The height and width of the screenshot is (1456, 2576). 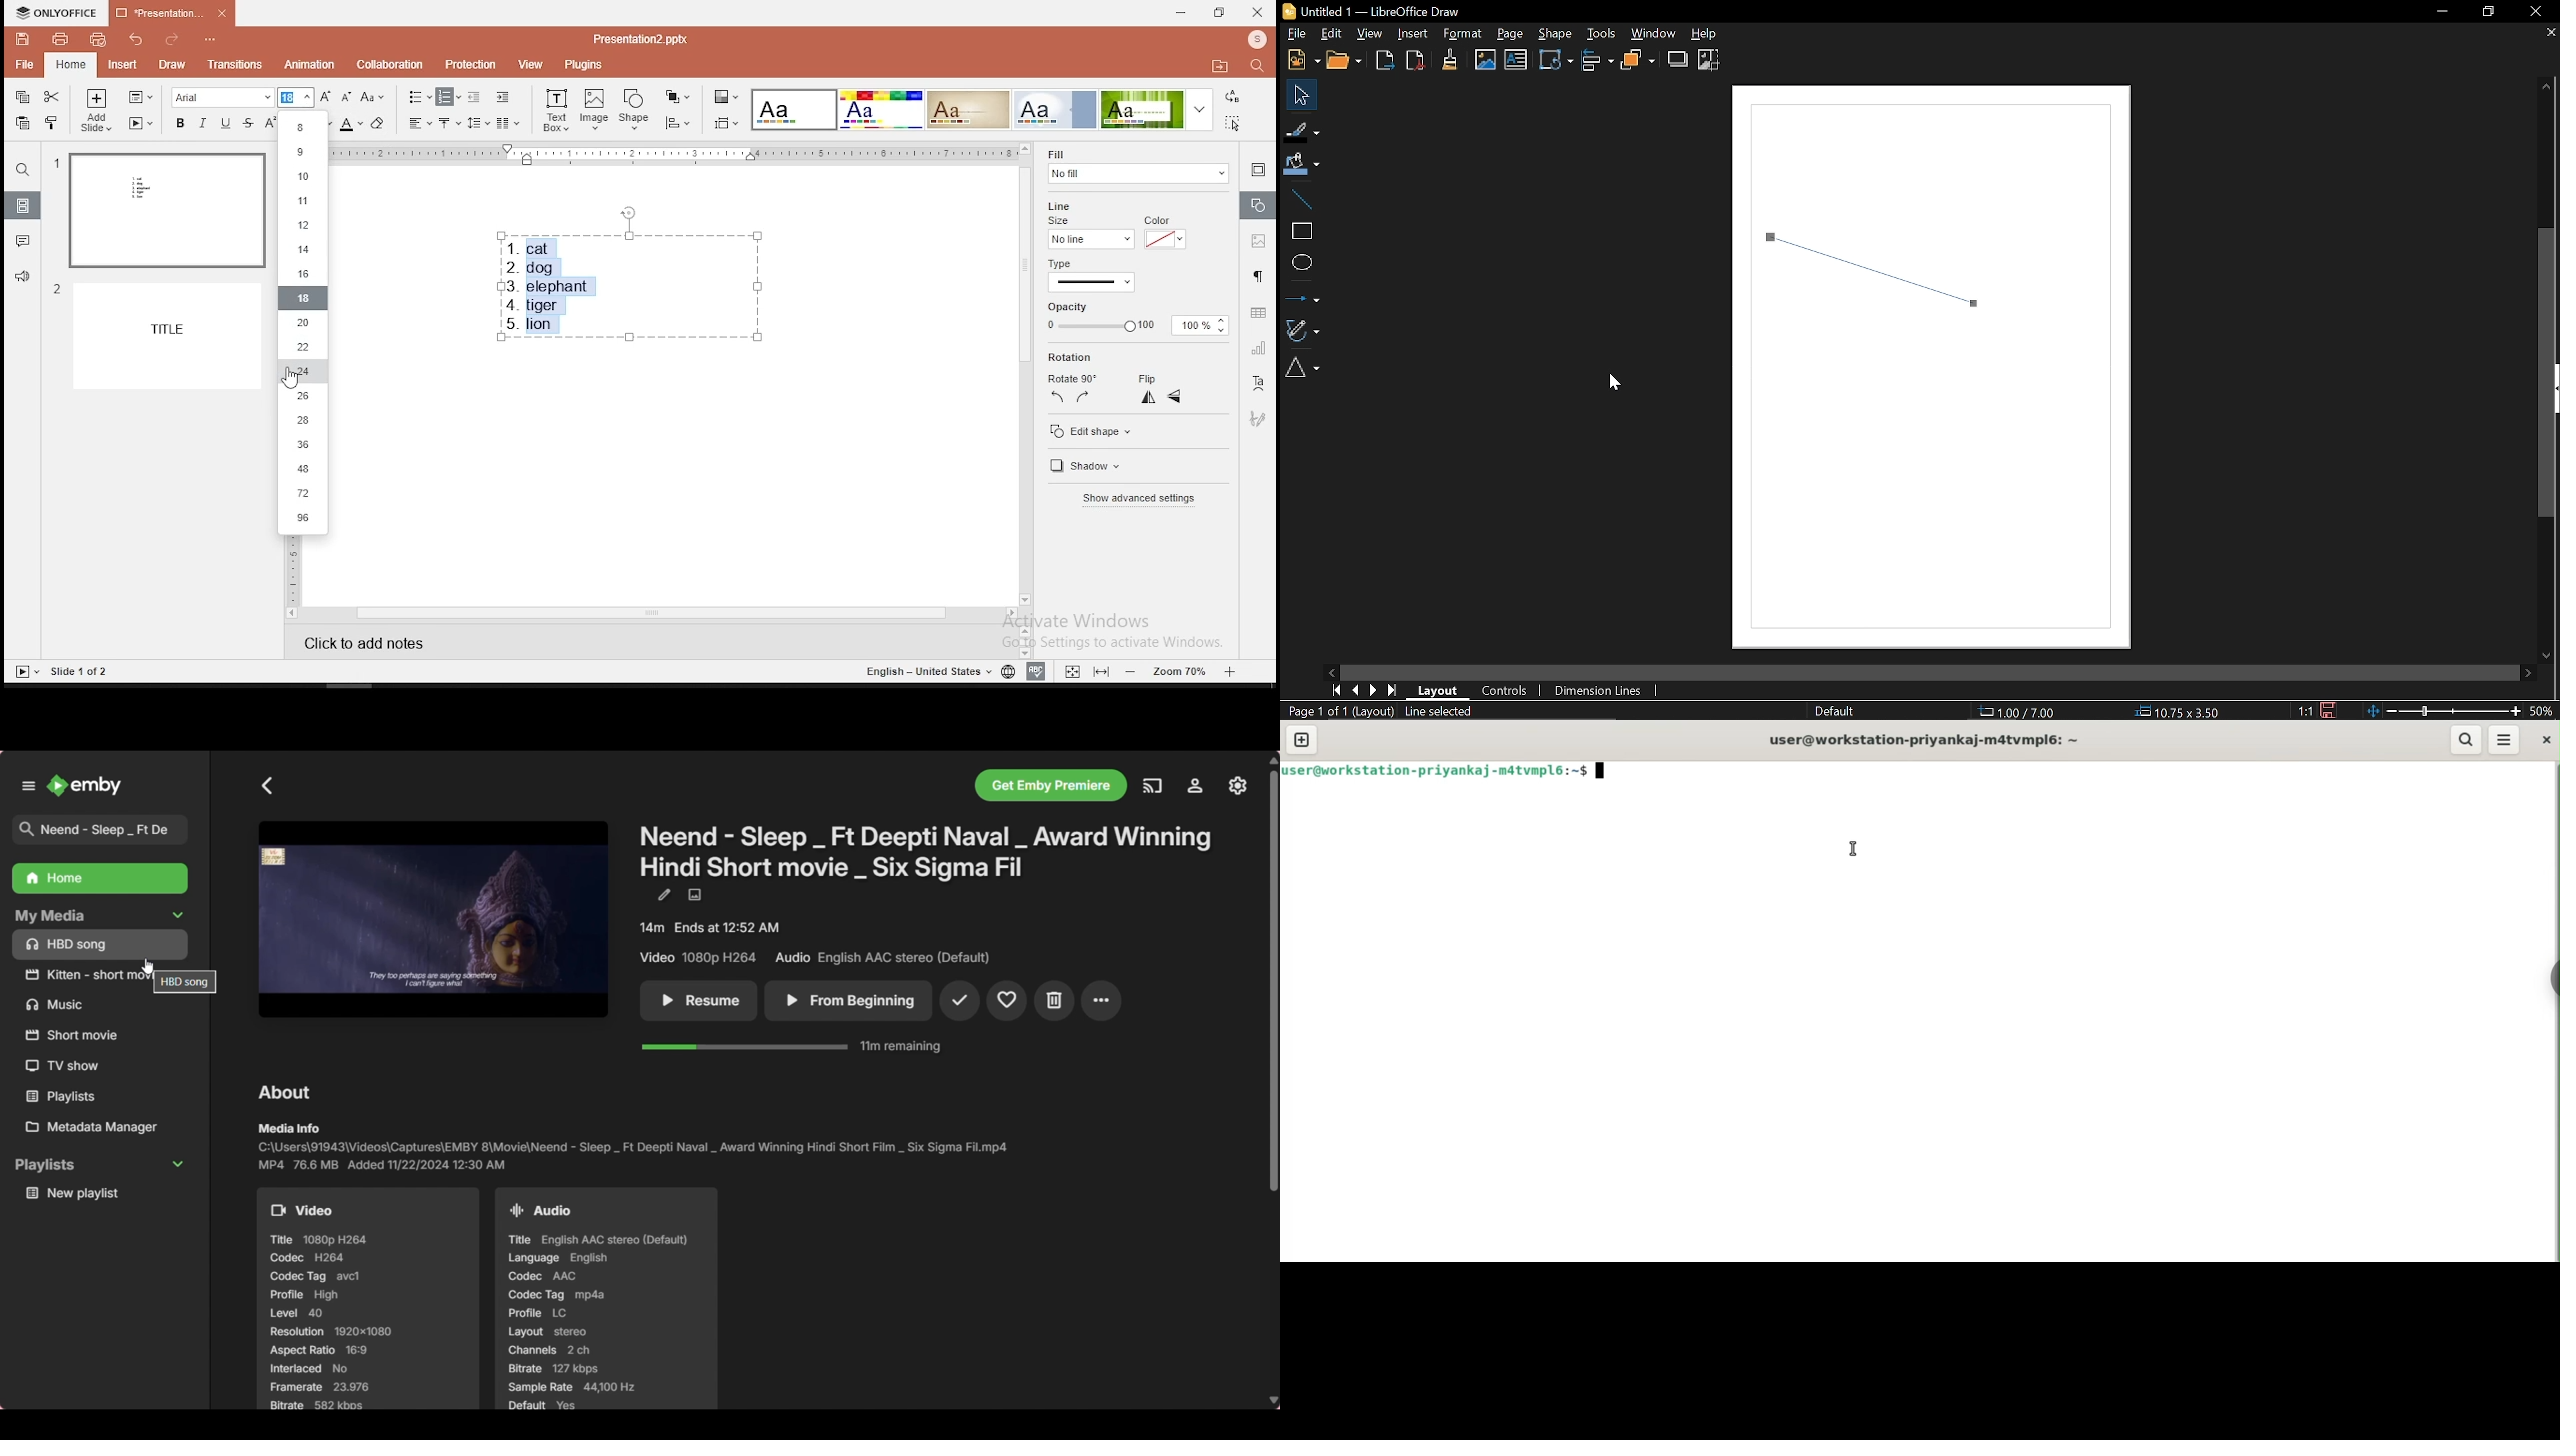 I want to click on Lines and arrows, so click(x=1302, y=295).